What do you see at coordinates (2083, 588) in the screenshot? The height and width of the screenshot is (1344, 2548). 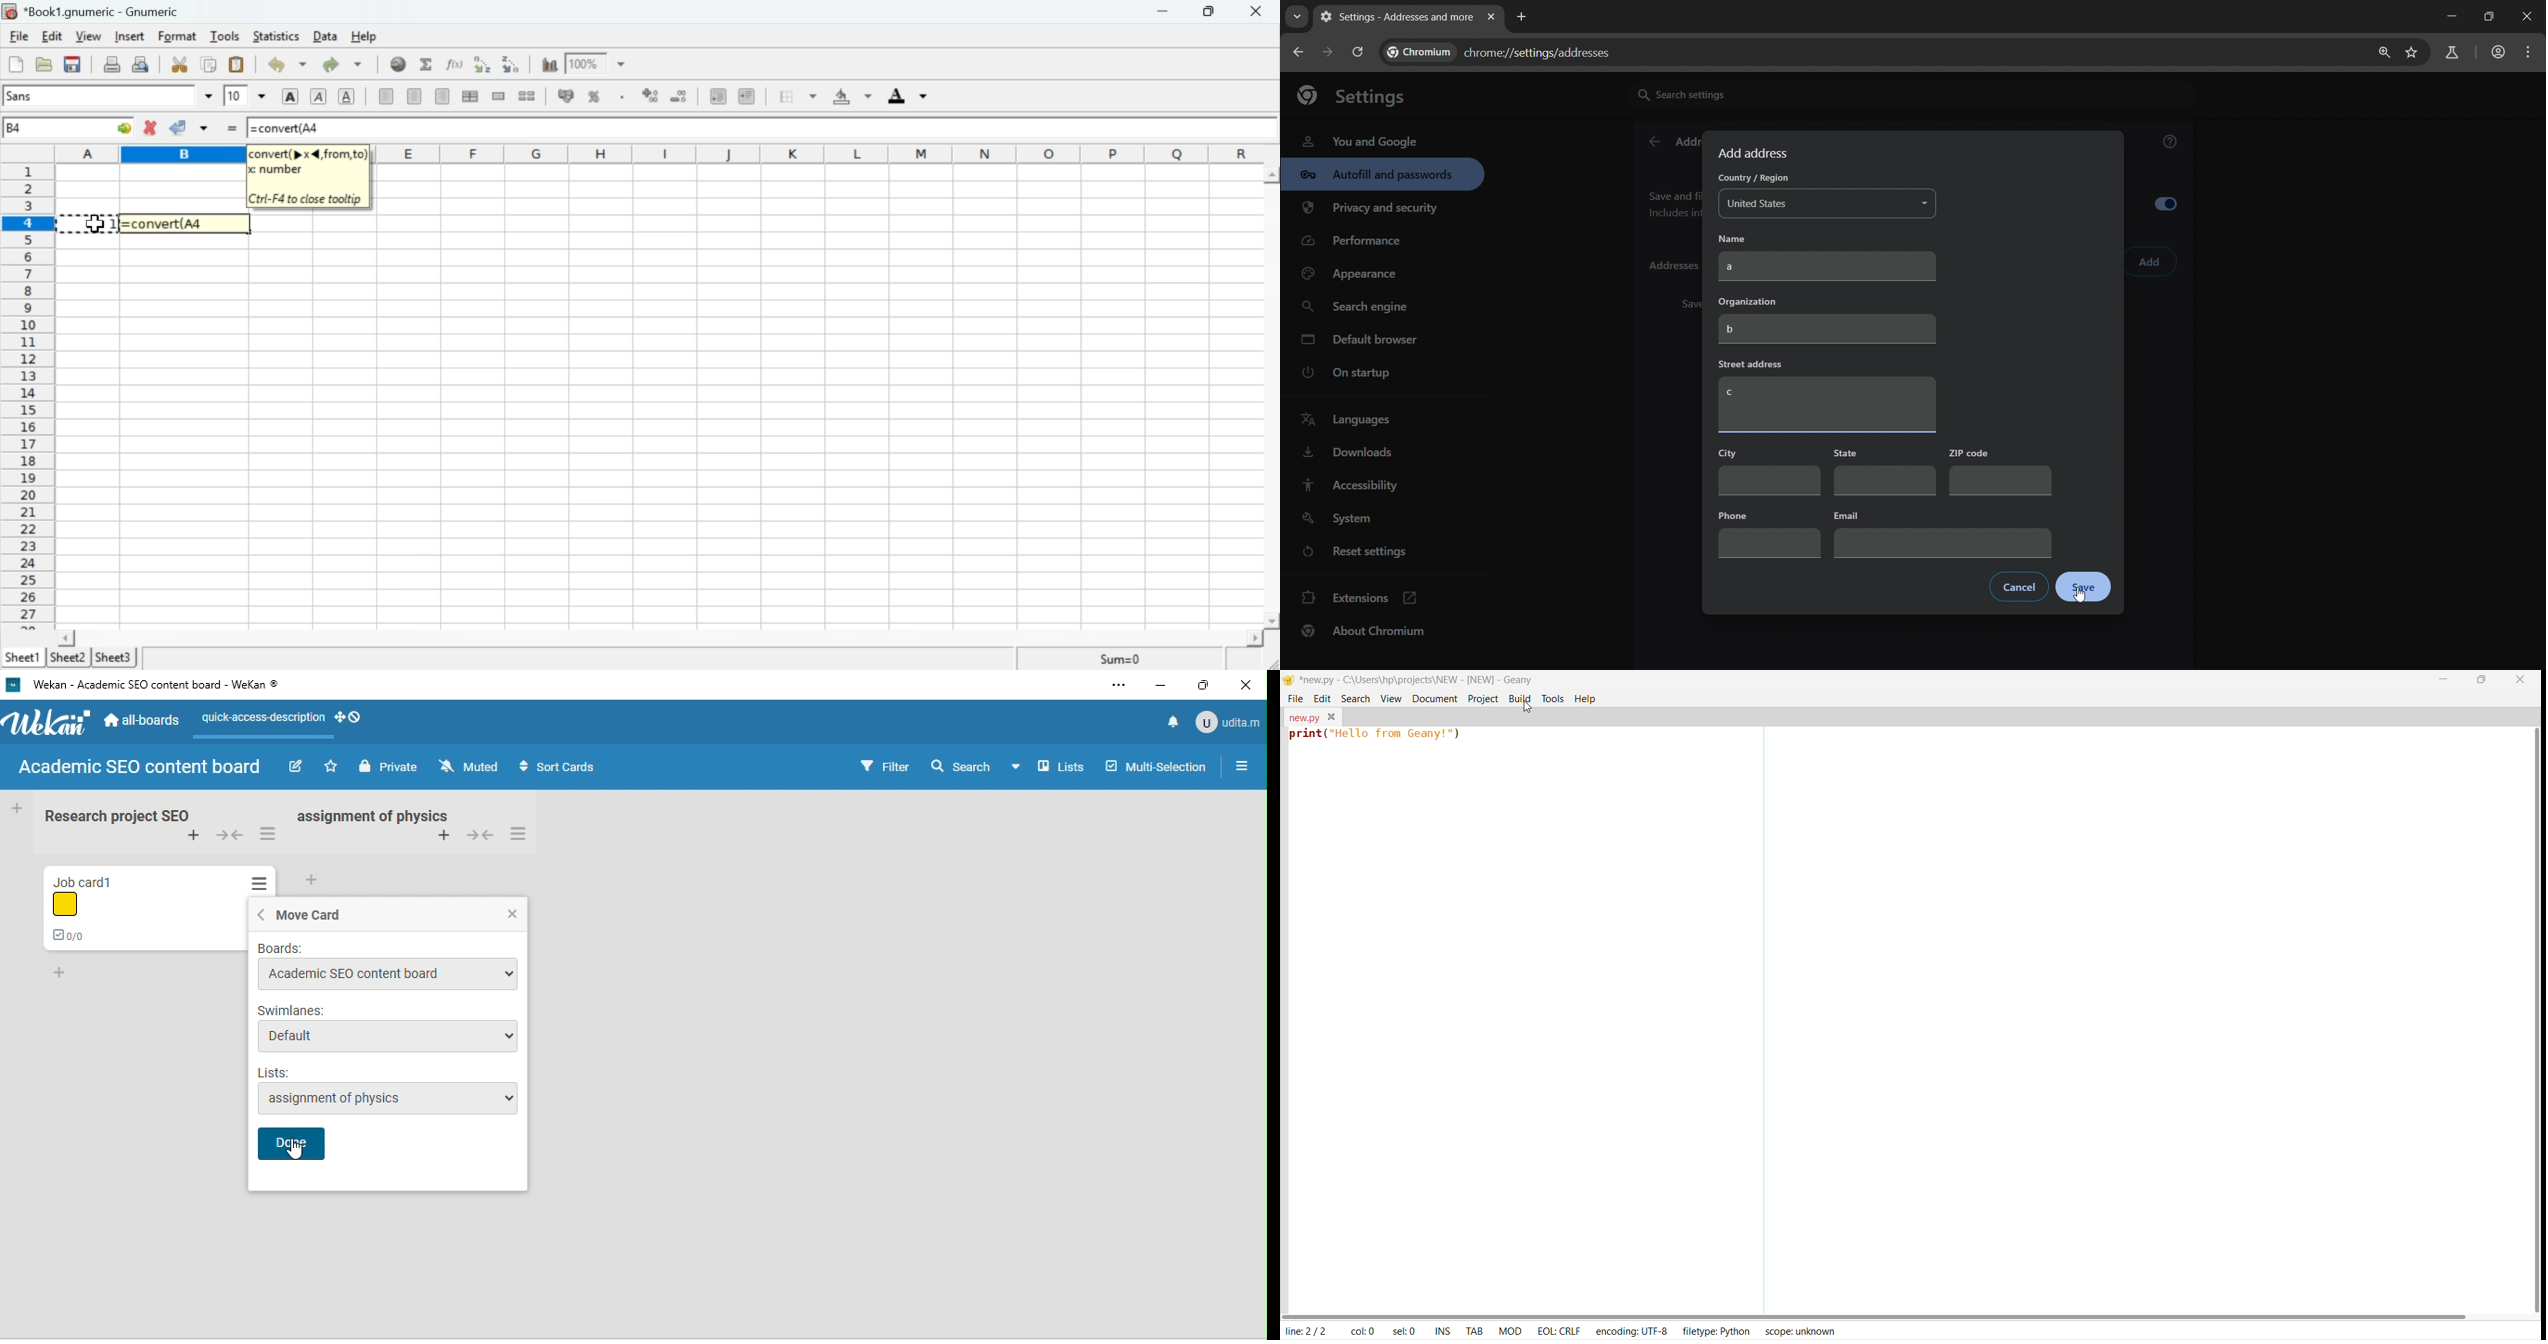 I see `save` at bounding box center [2083, 588].